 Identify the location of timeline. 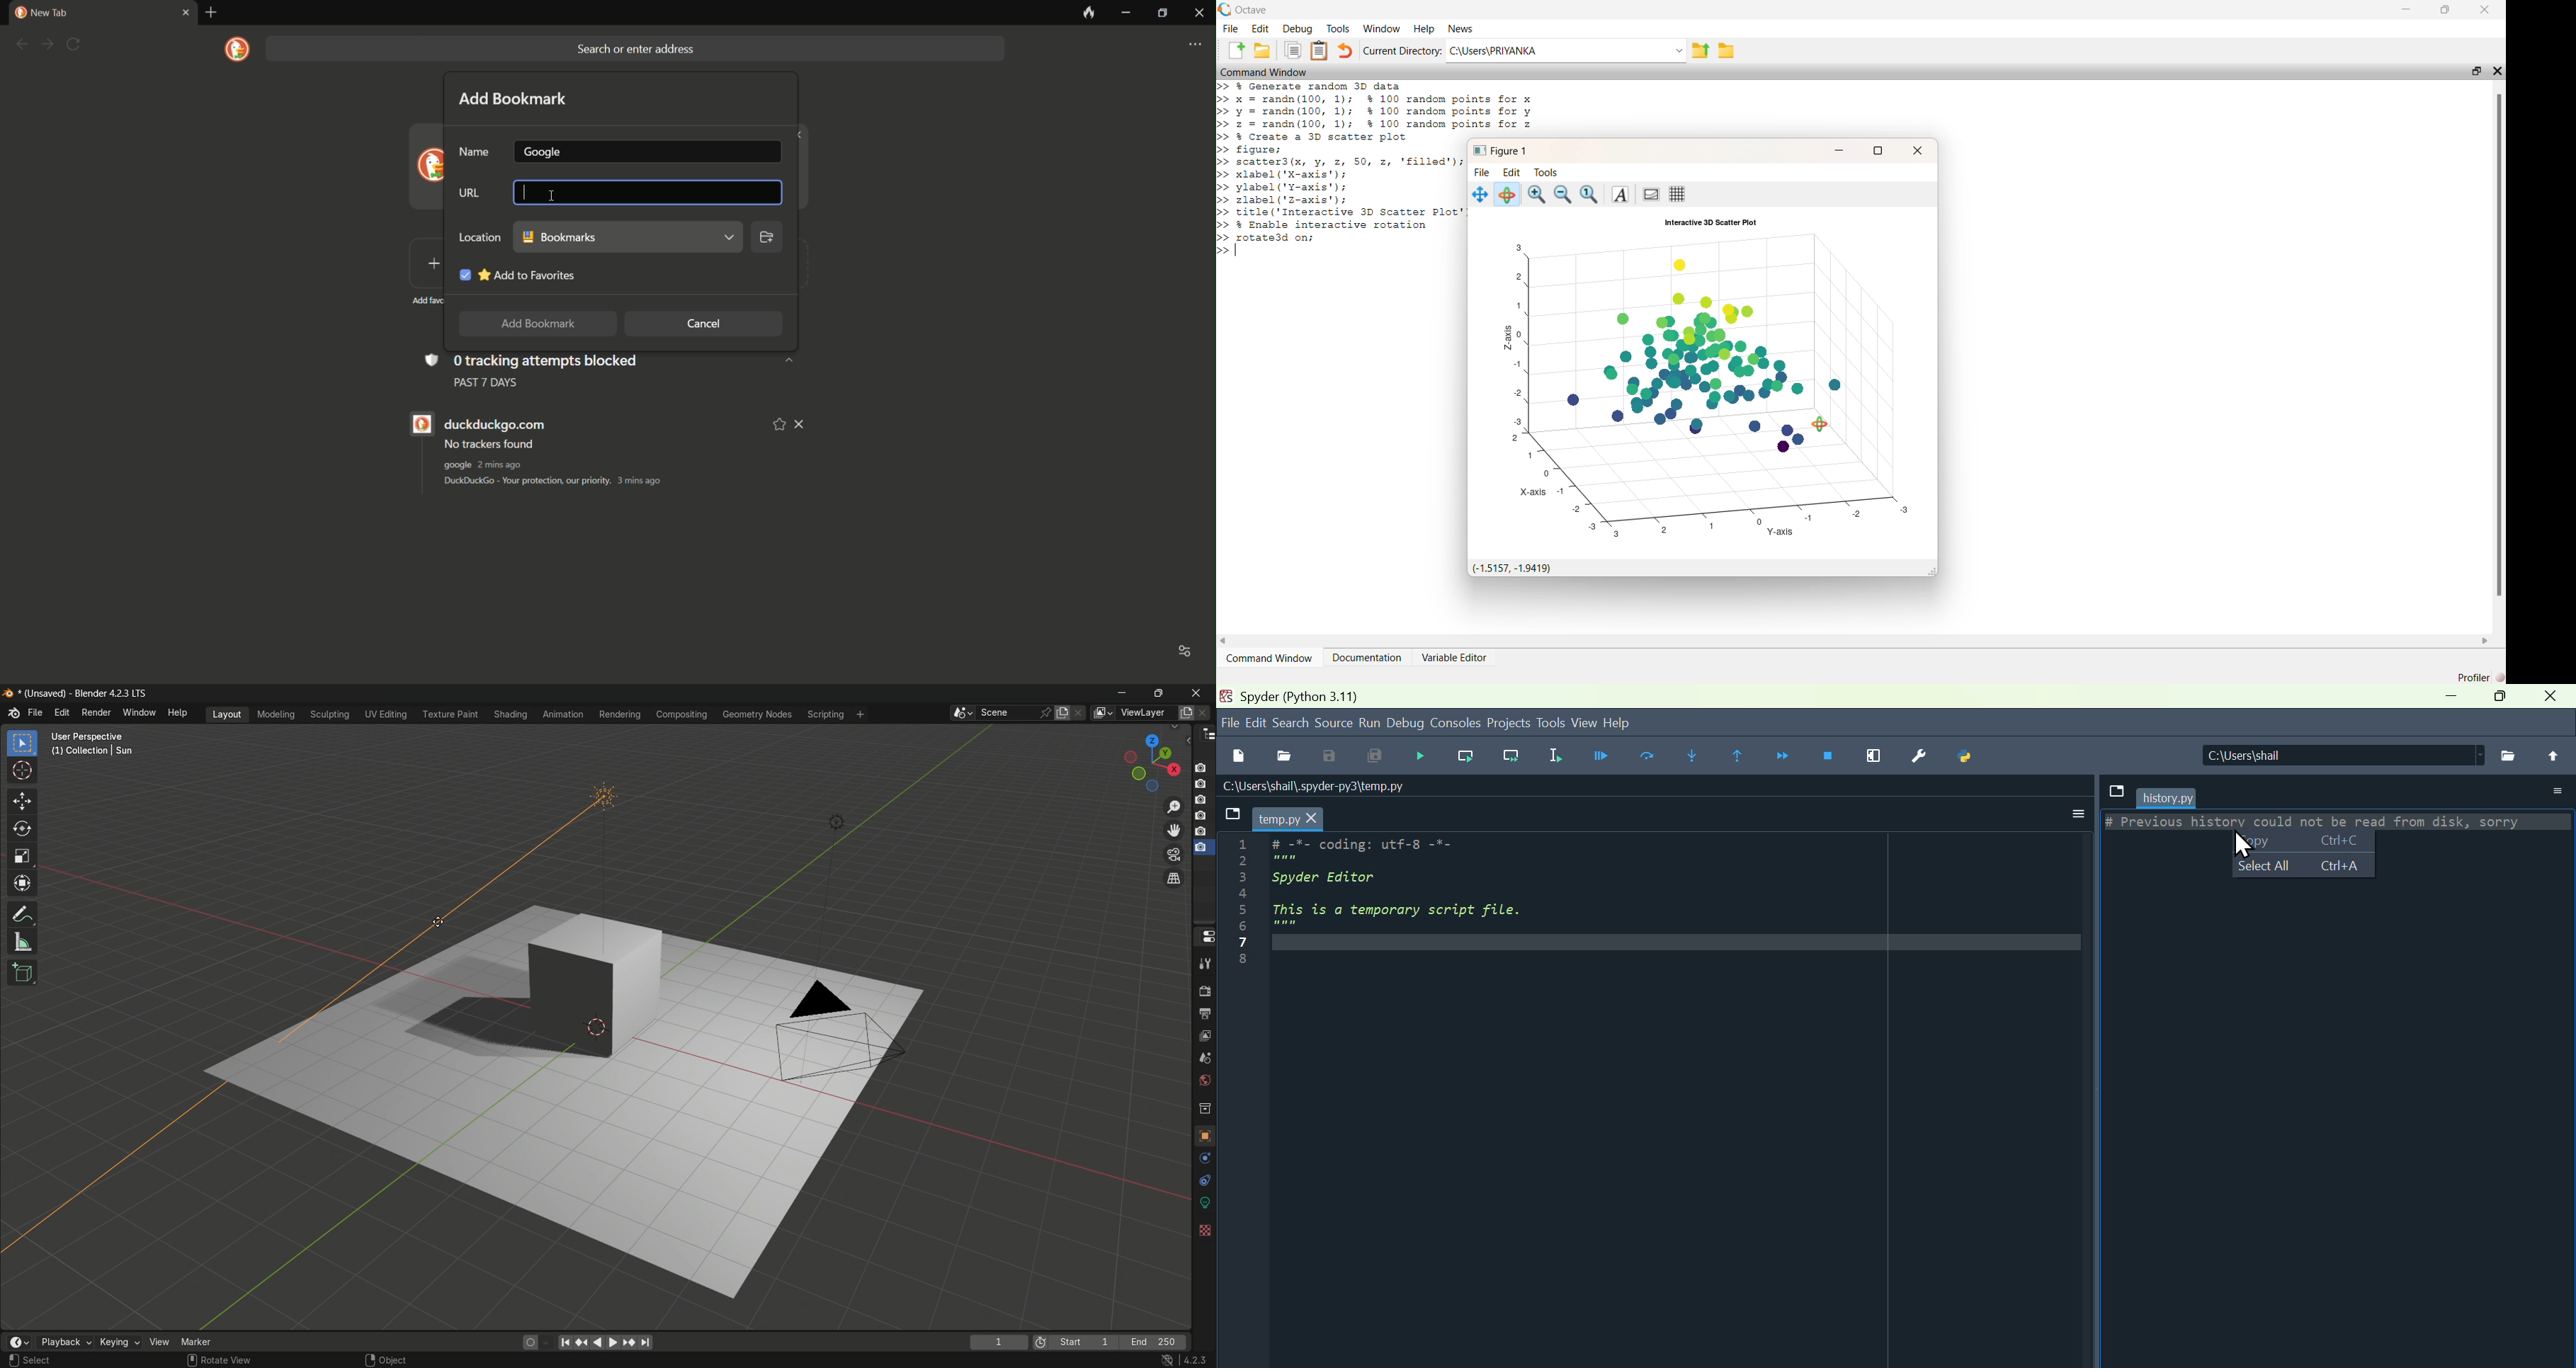
(20, 1341).